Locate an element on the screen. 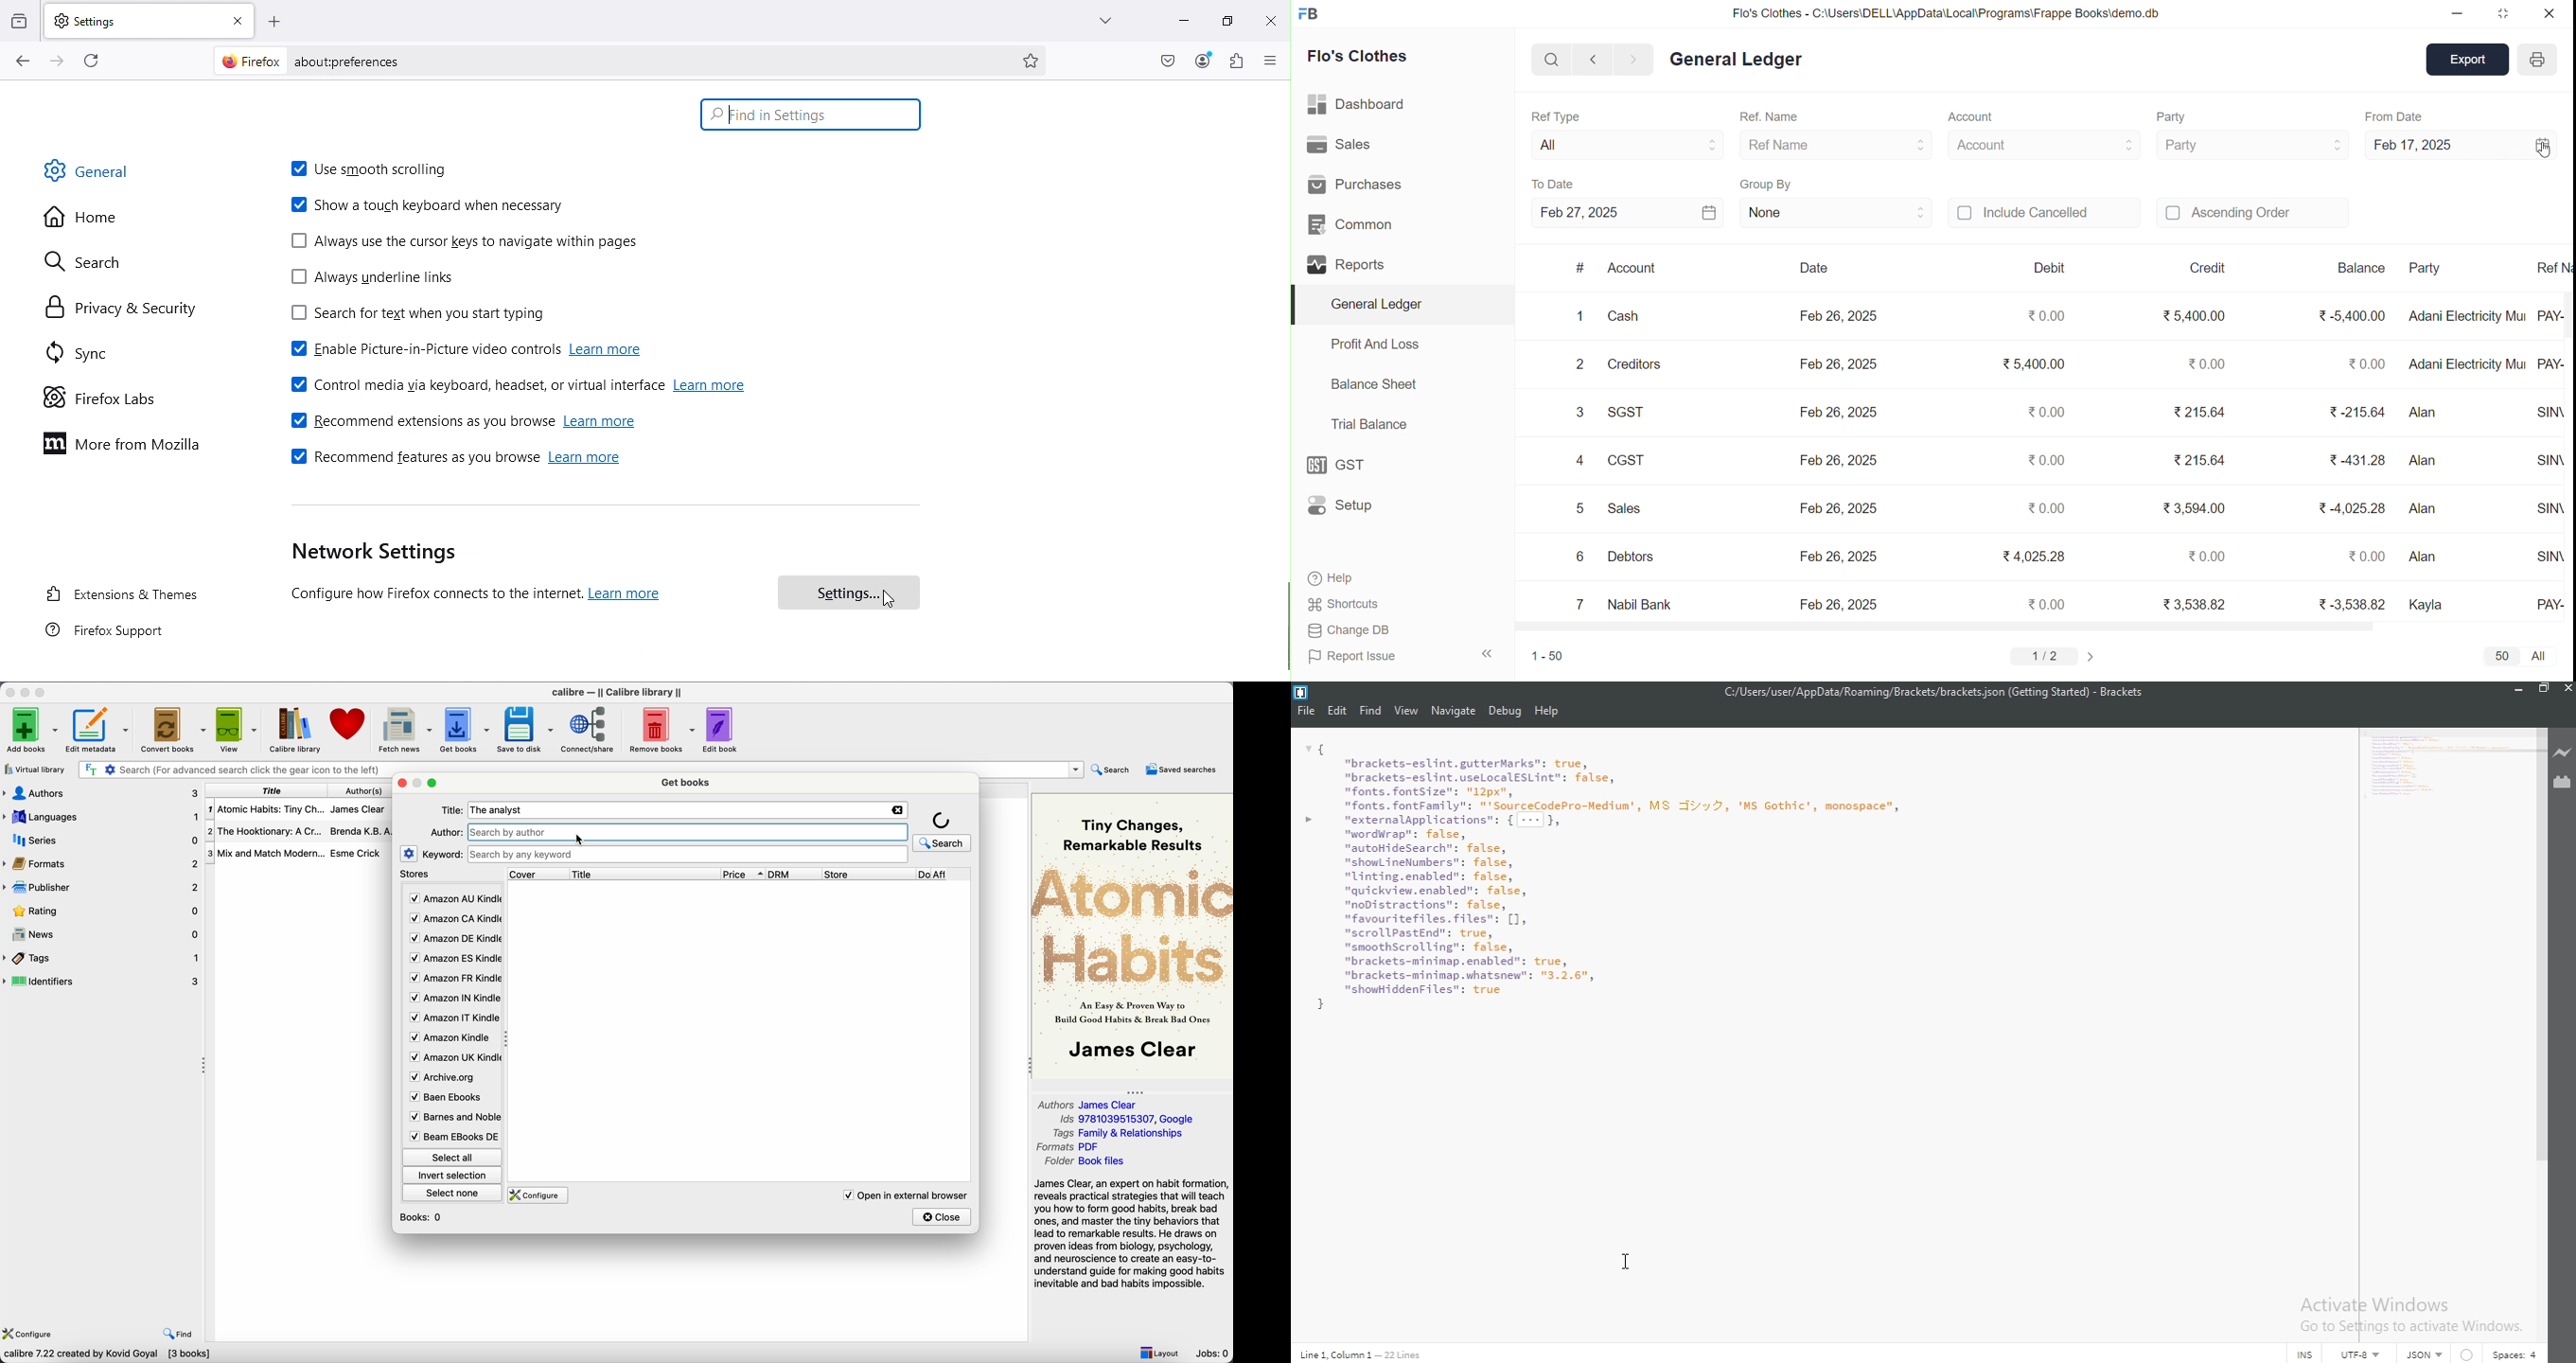 The height and width of the screenshot is (1372, 2576). RESIZE is located at coordinates (2501, 13).